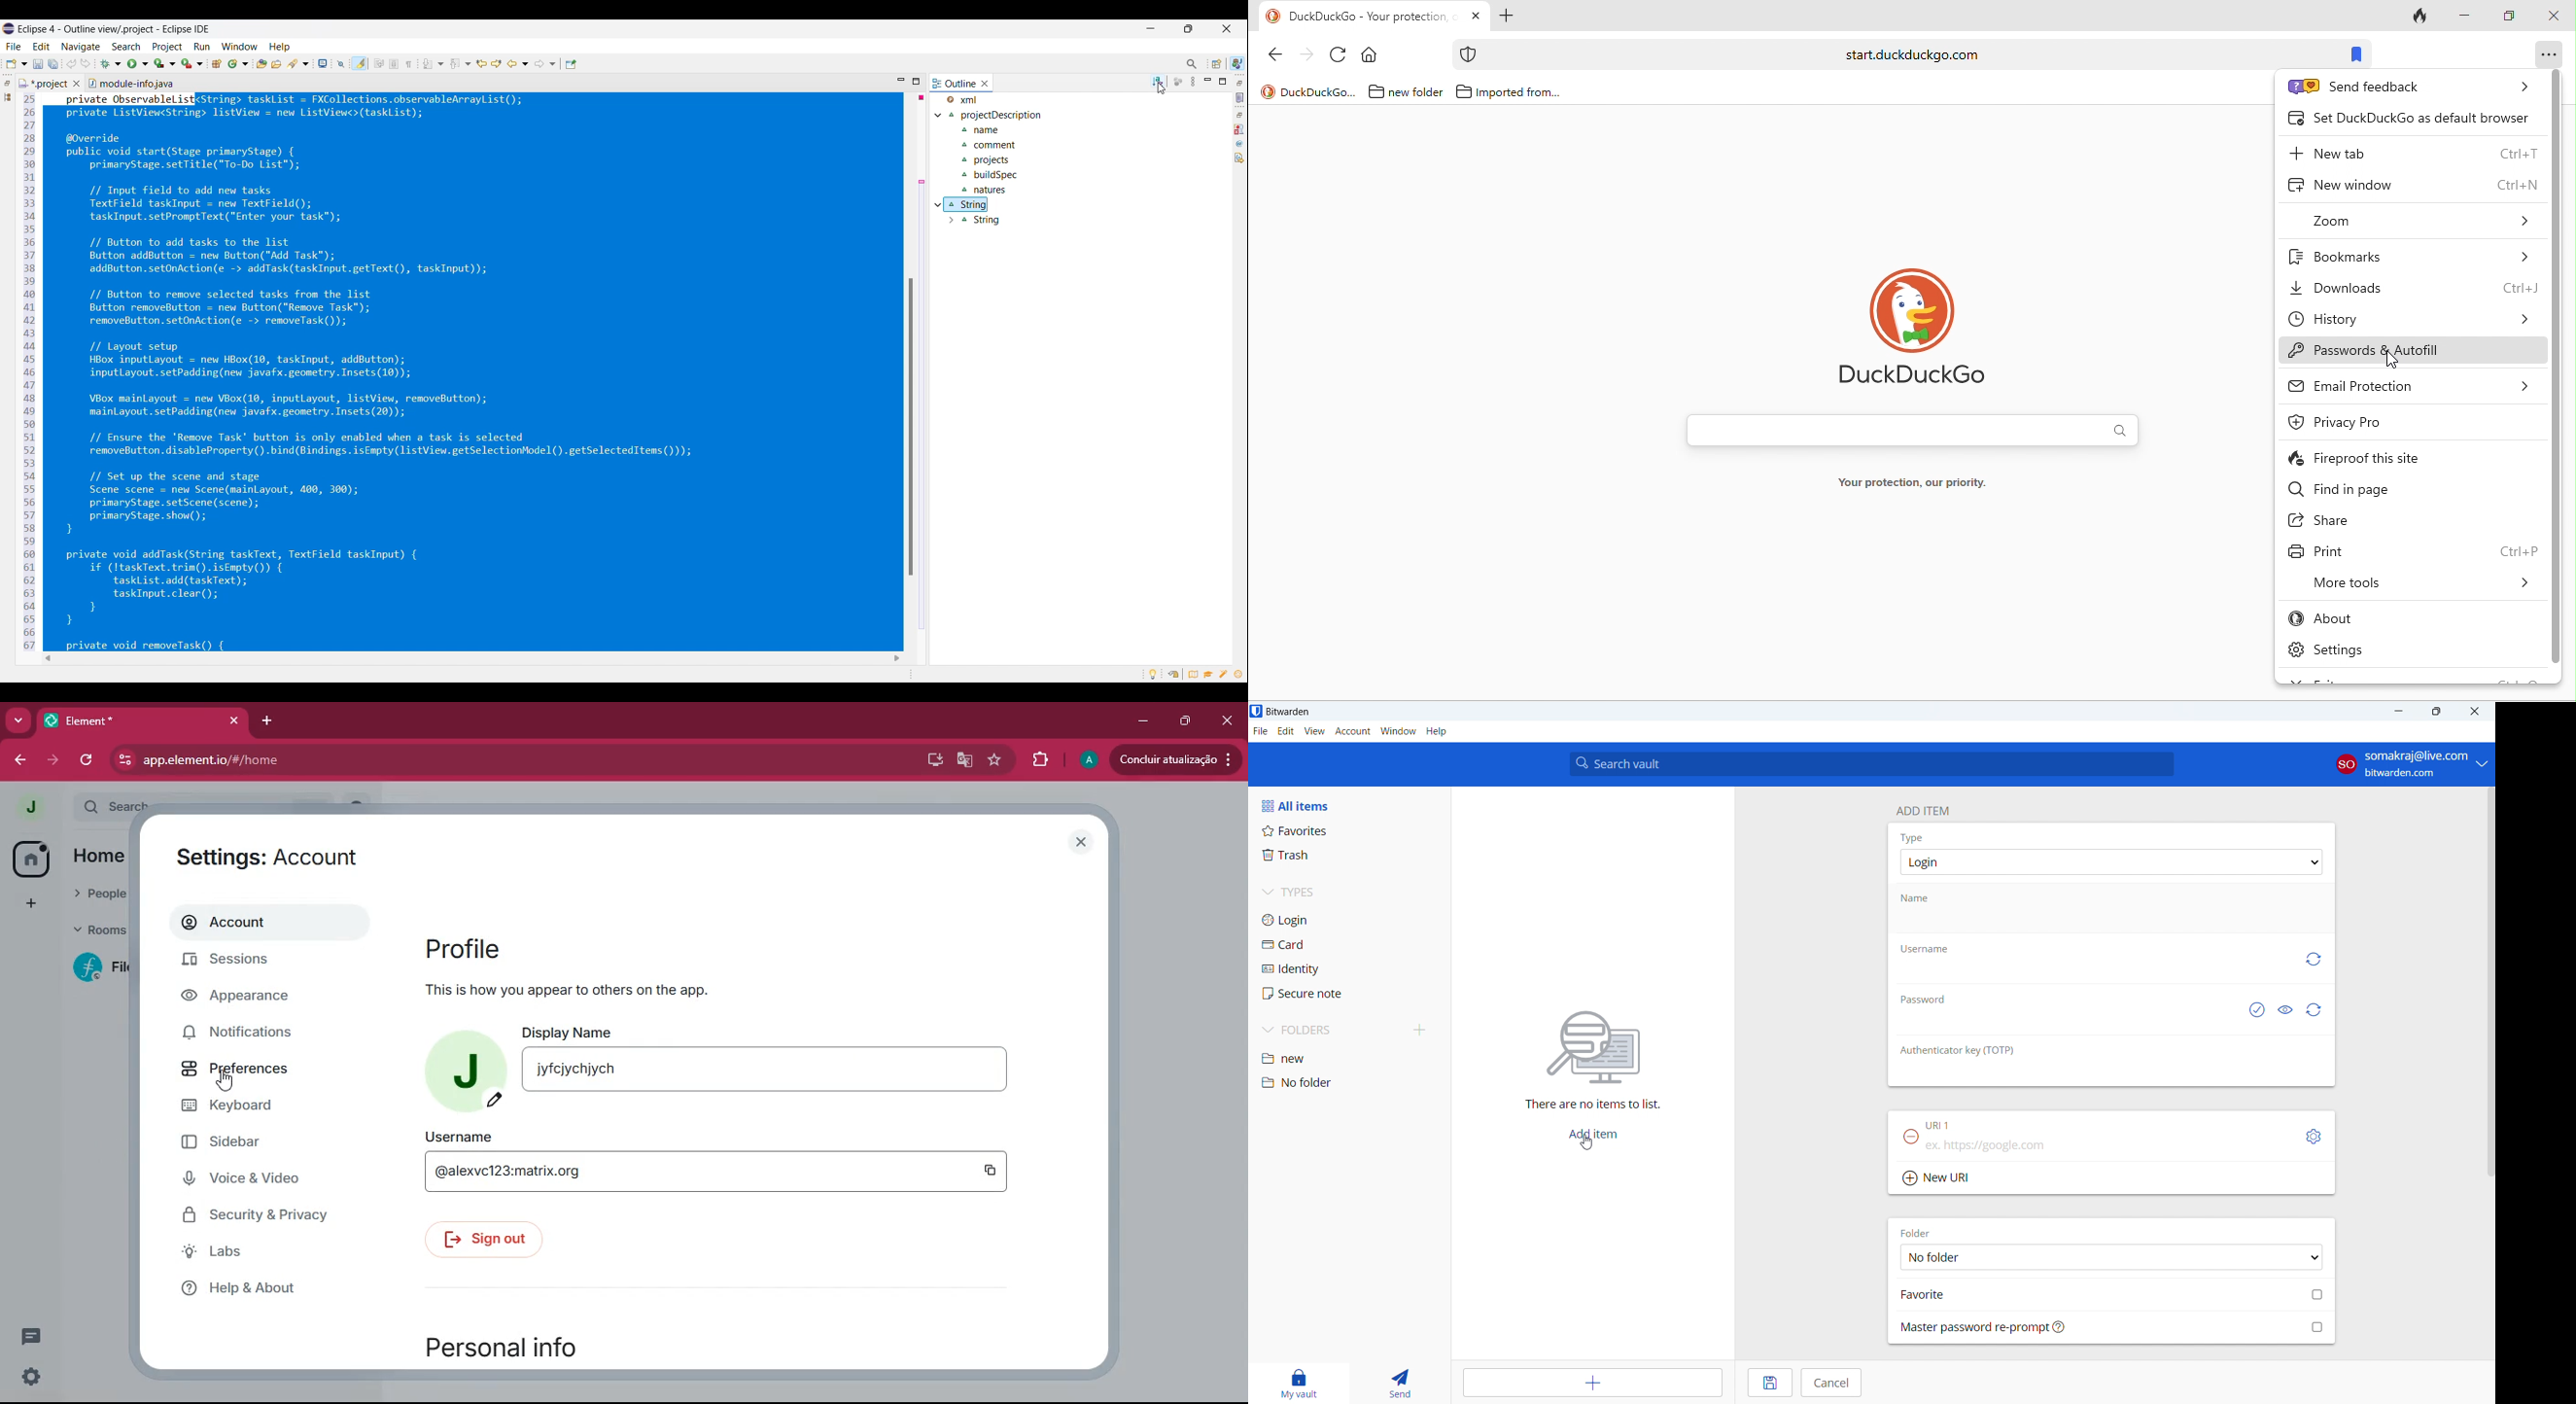  What do you see at coordinates (24, 760) in the screenshot?
I see `back` at bounding box center [24, 760].